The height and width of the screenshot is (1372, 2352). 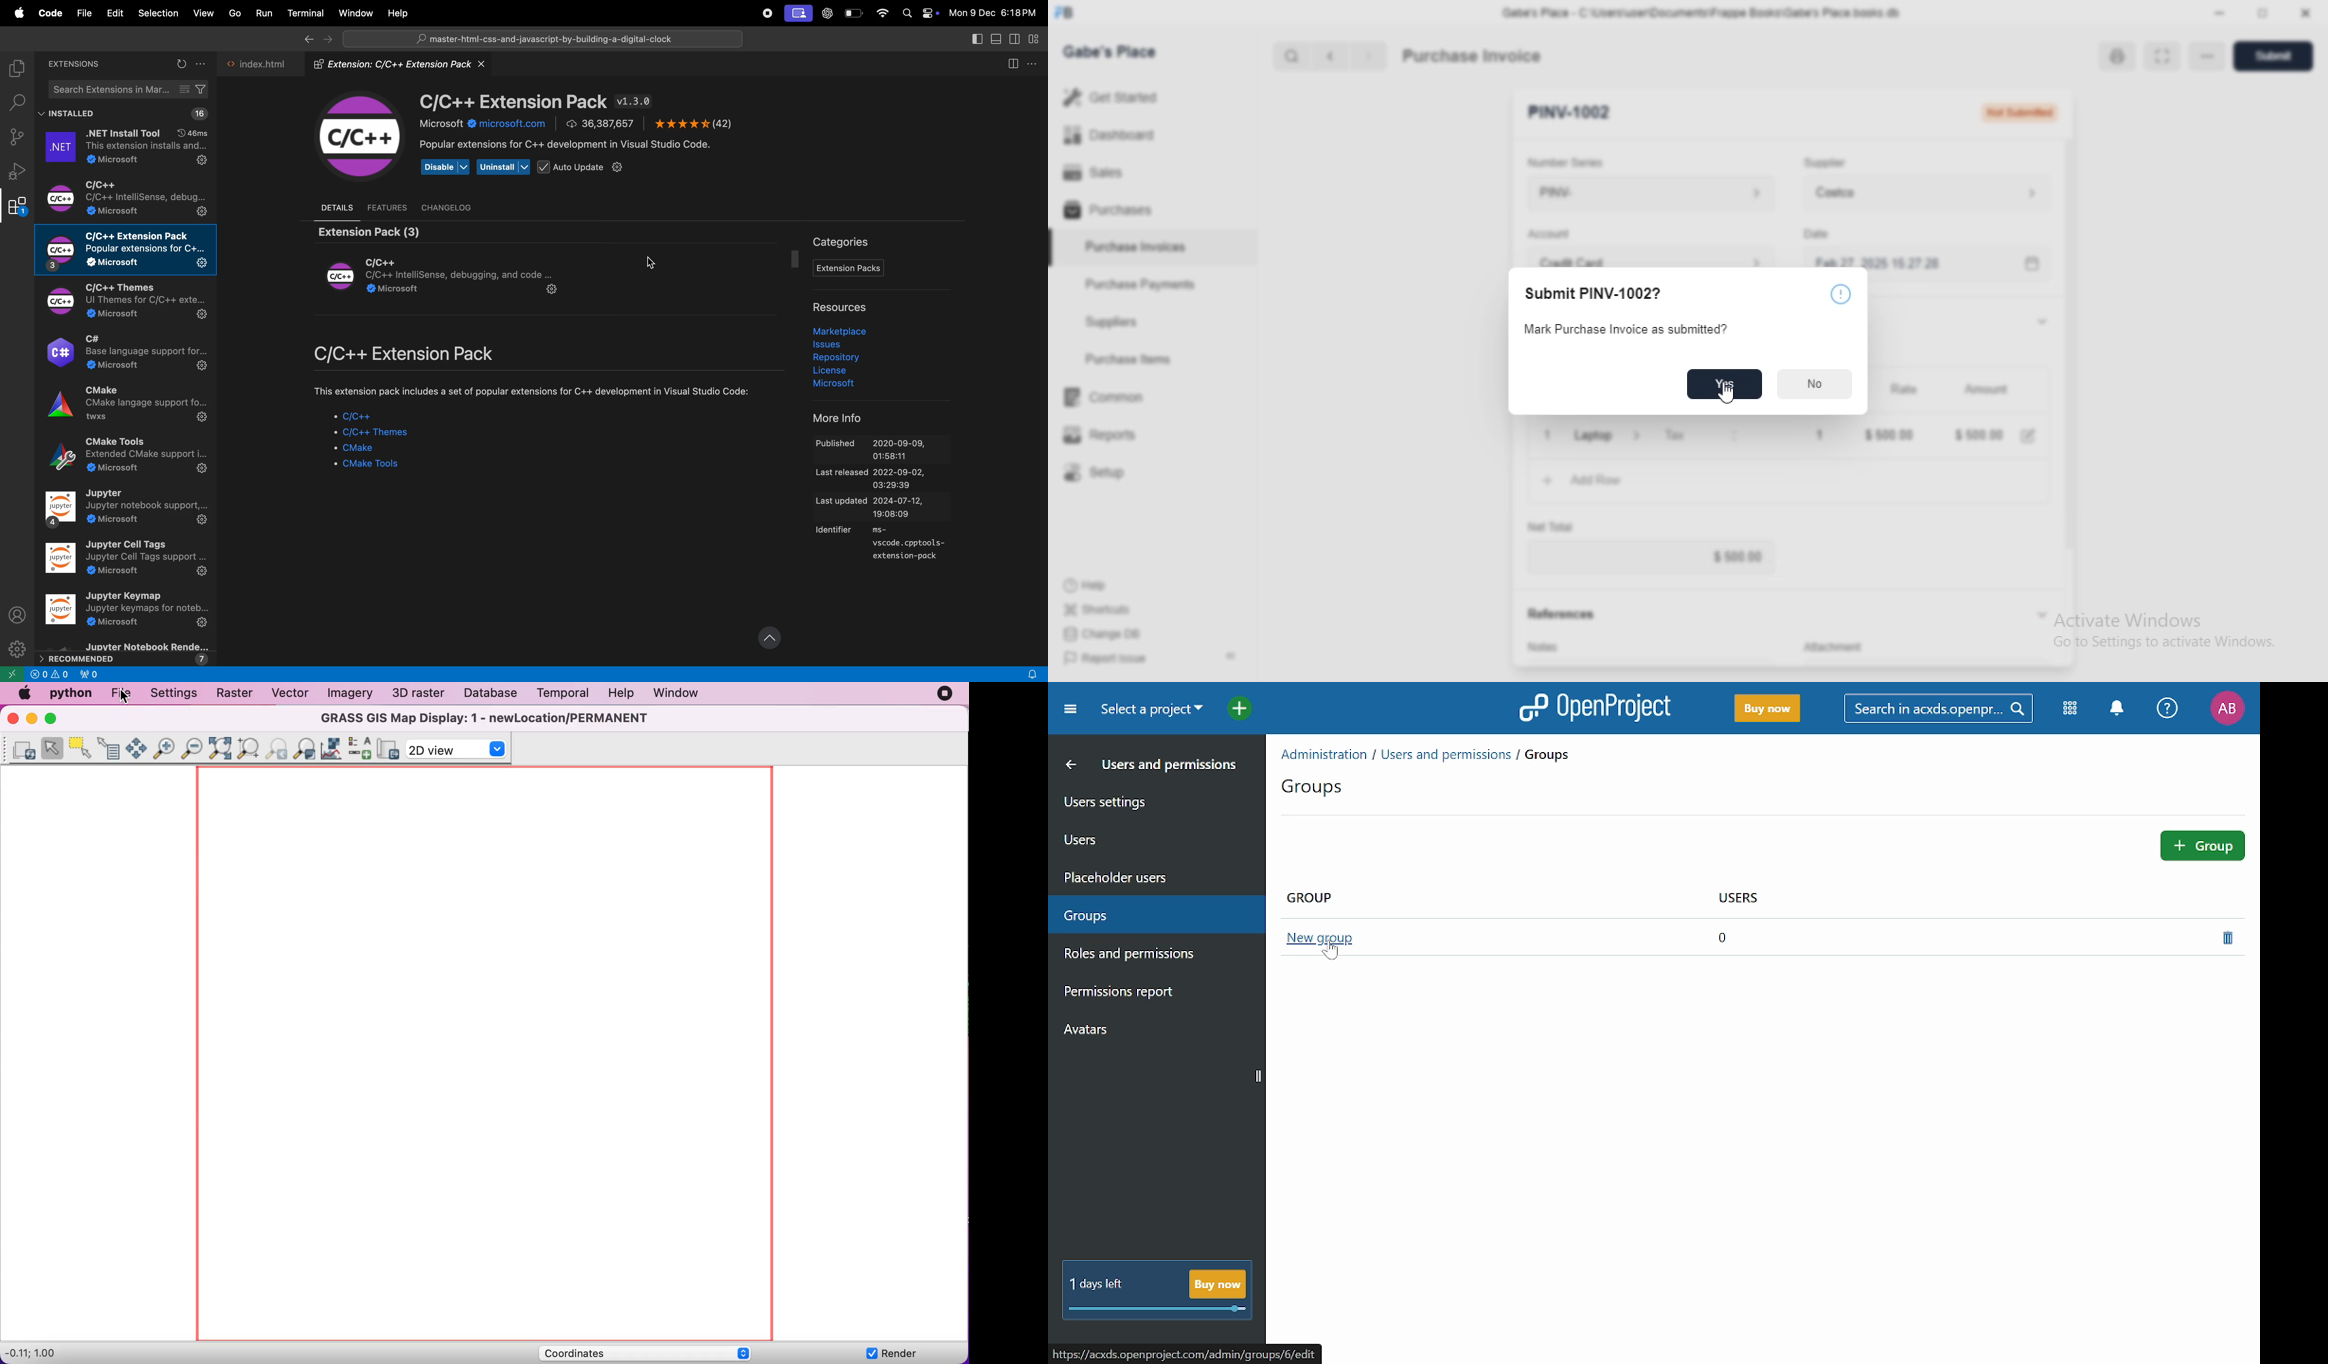 What do you see at coordinates (1592, 293) in the screenshot?
I see `Submit PINV-1002?` at bounding box center [1592, 293].